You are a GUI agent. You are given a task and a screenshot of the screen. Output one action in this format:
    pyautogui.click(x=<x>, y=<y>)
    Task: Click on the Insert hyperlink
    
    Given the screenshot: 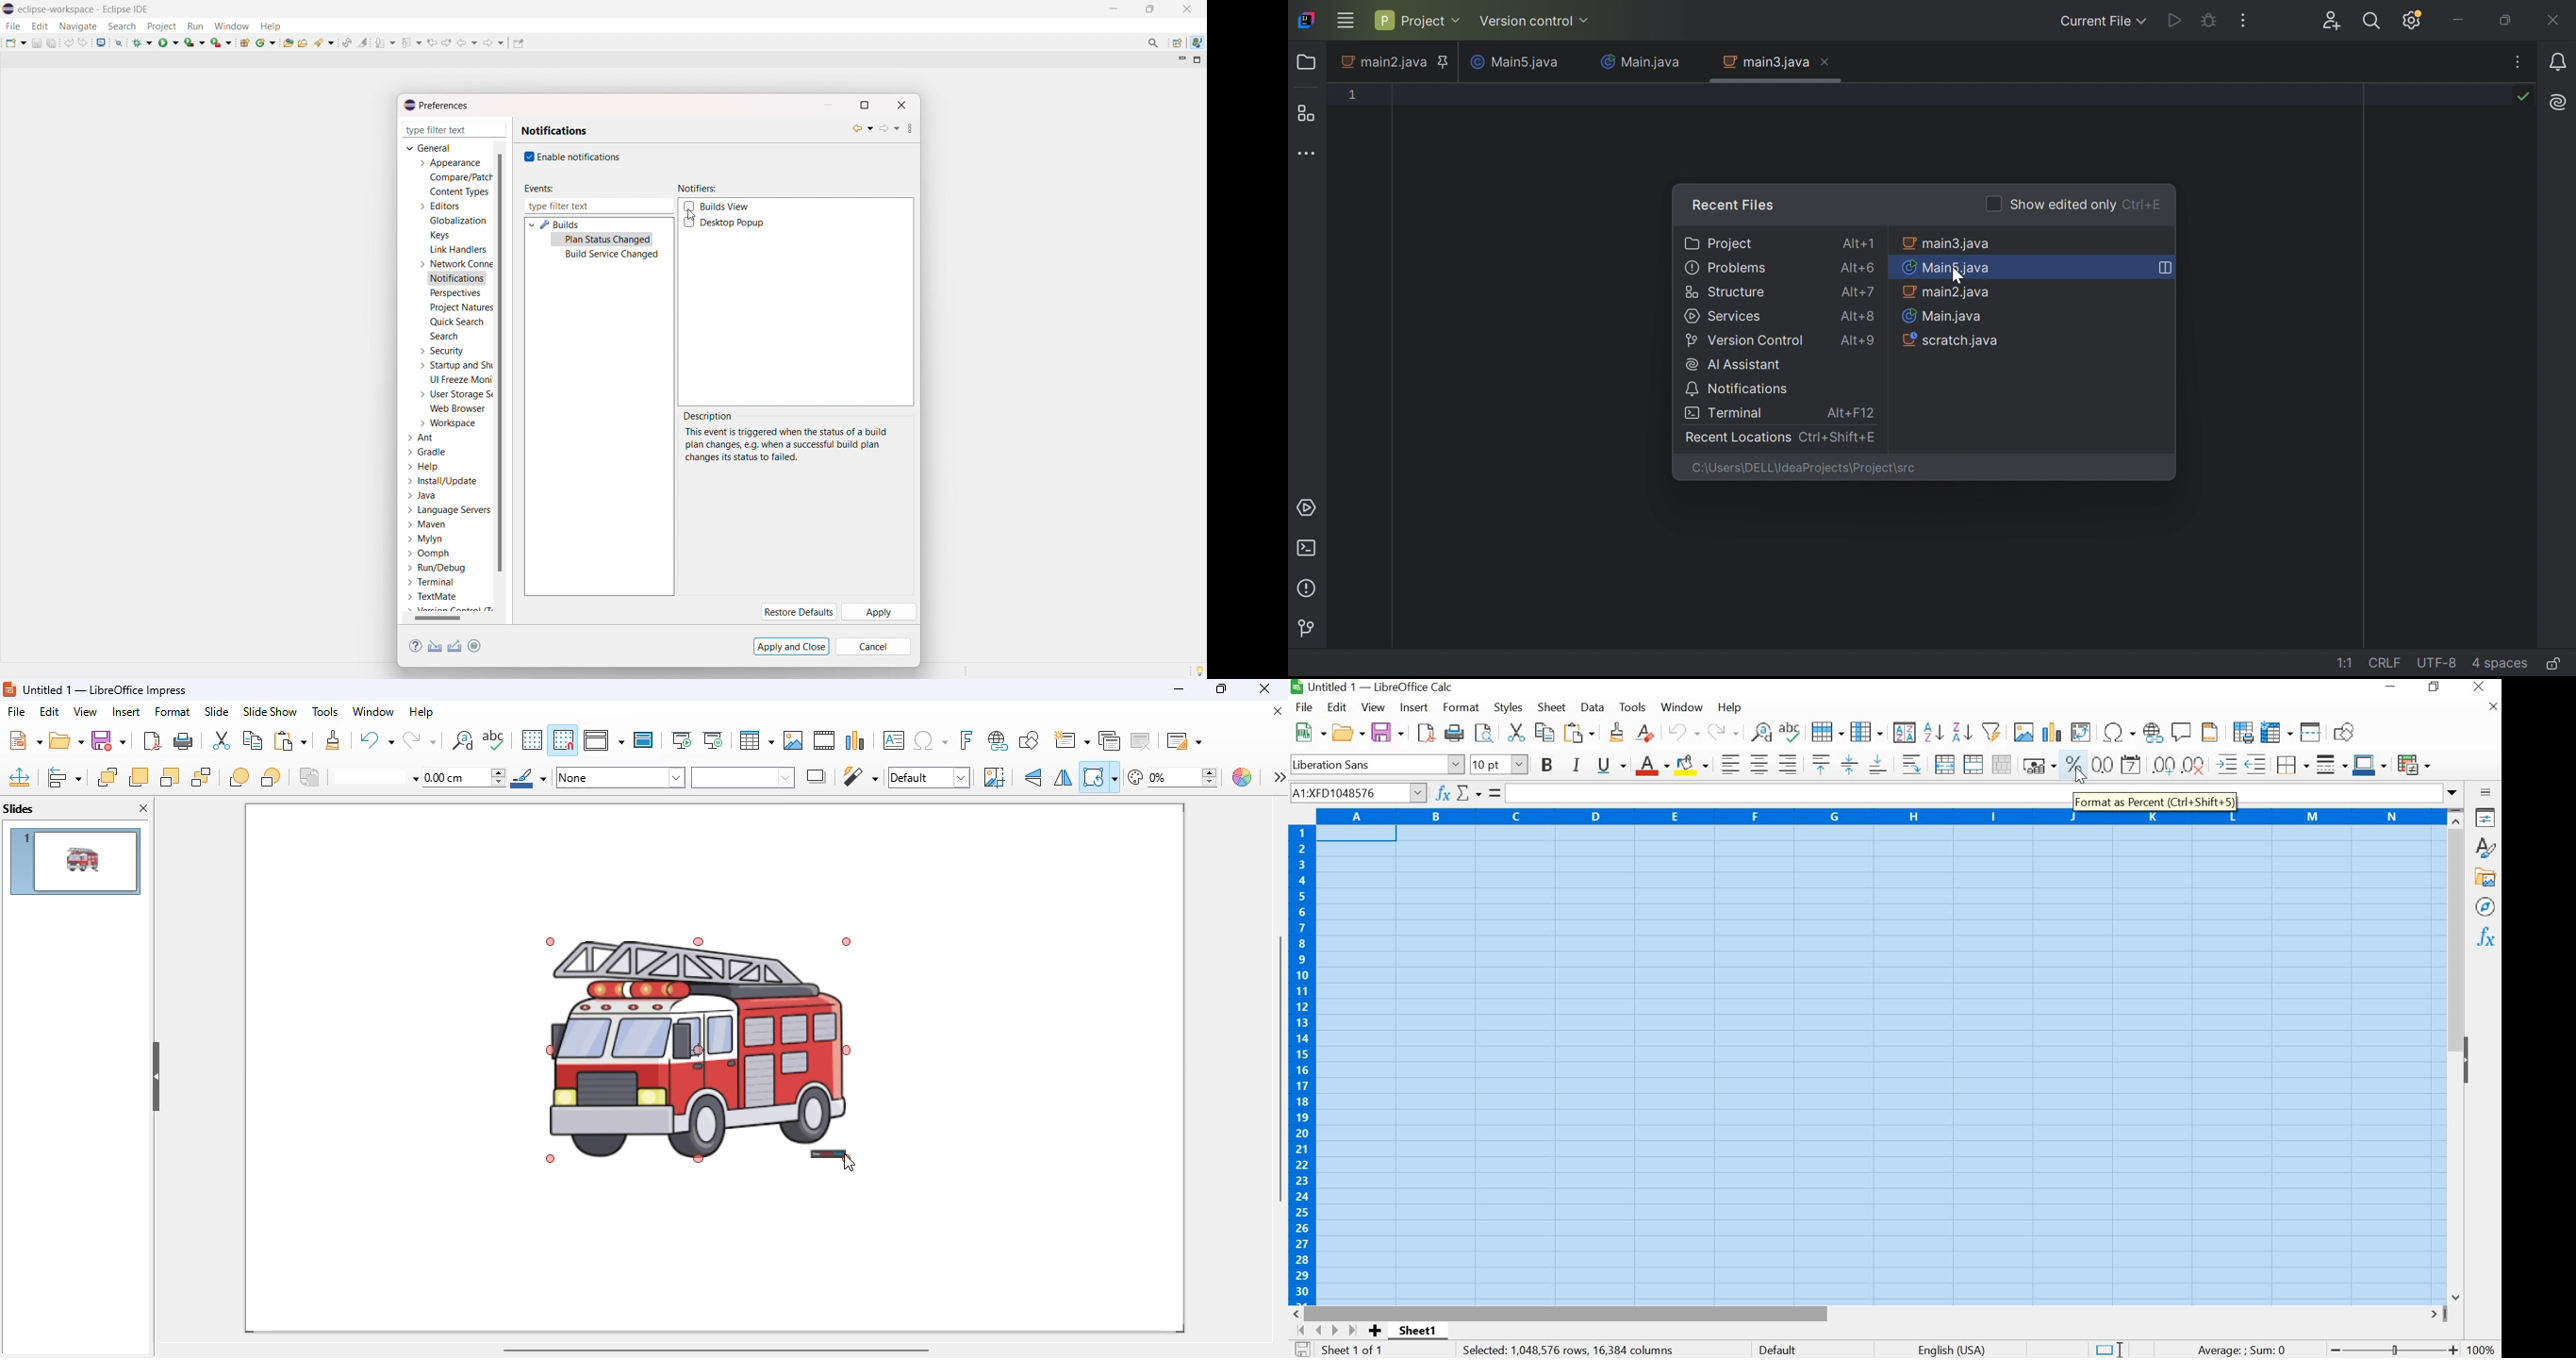 What is the action you would take?
    pyautogui.click(x=2151, y=733)
    